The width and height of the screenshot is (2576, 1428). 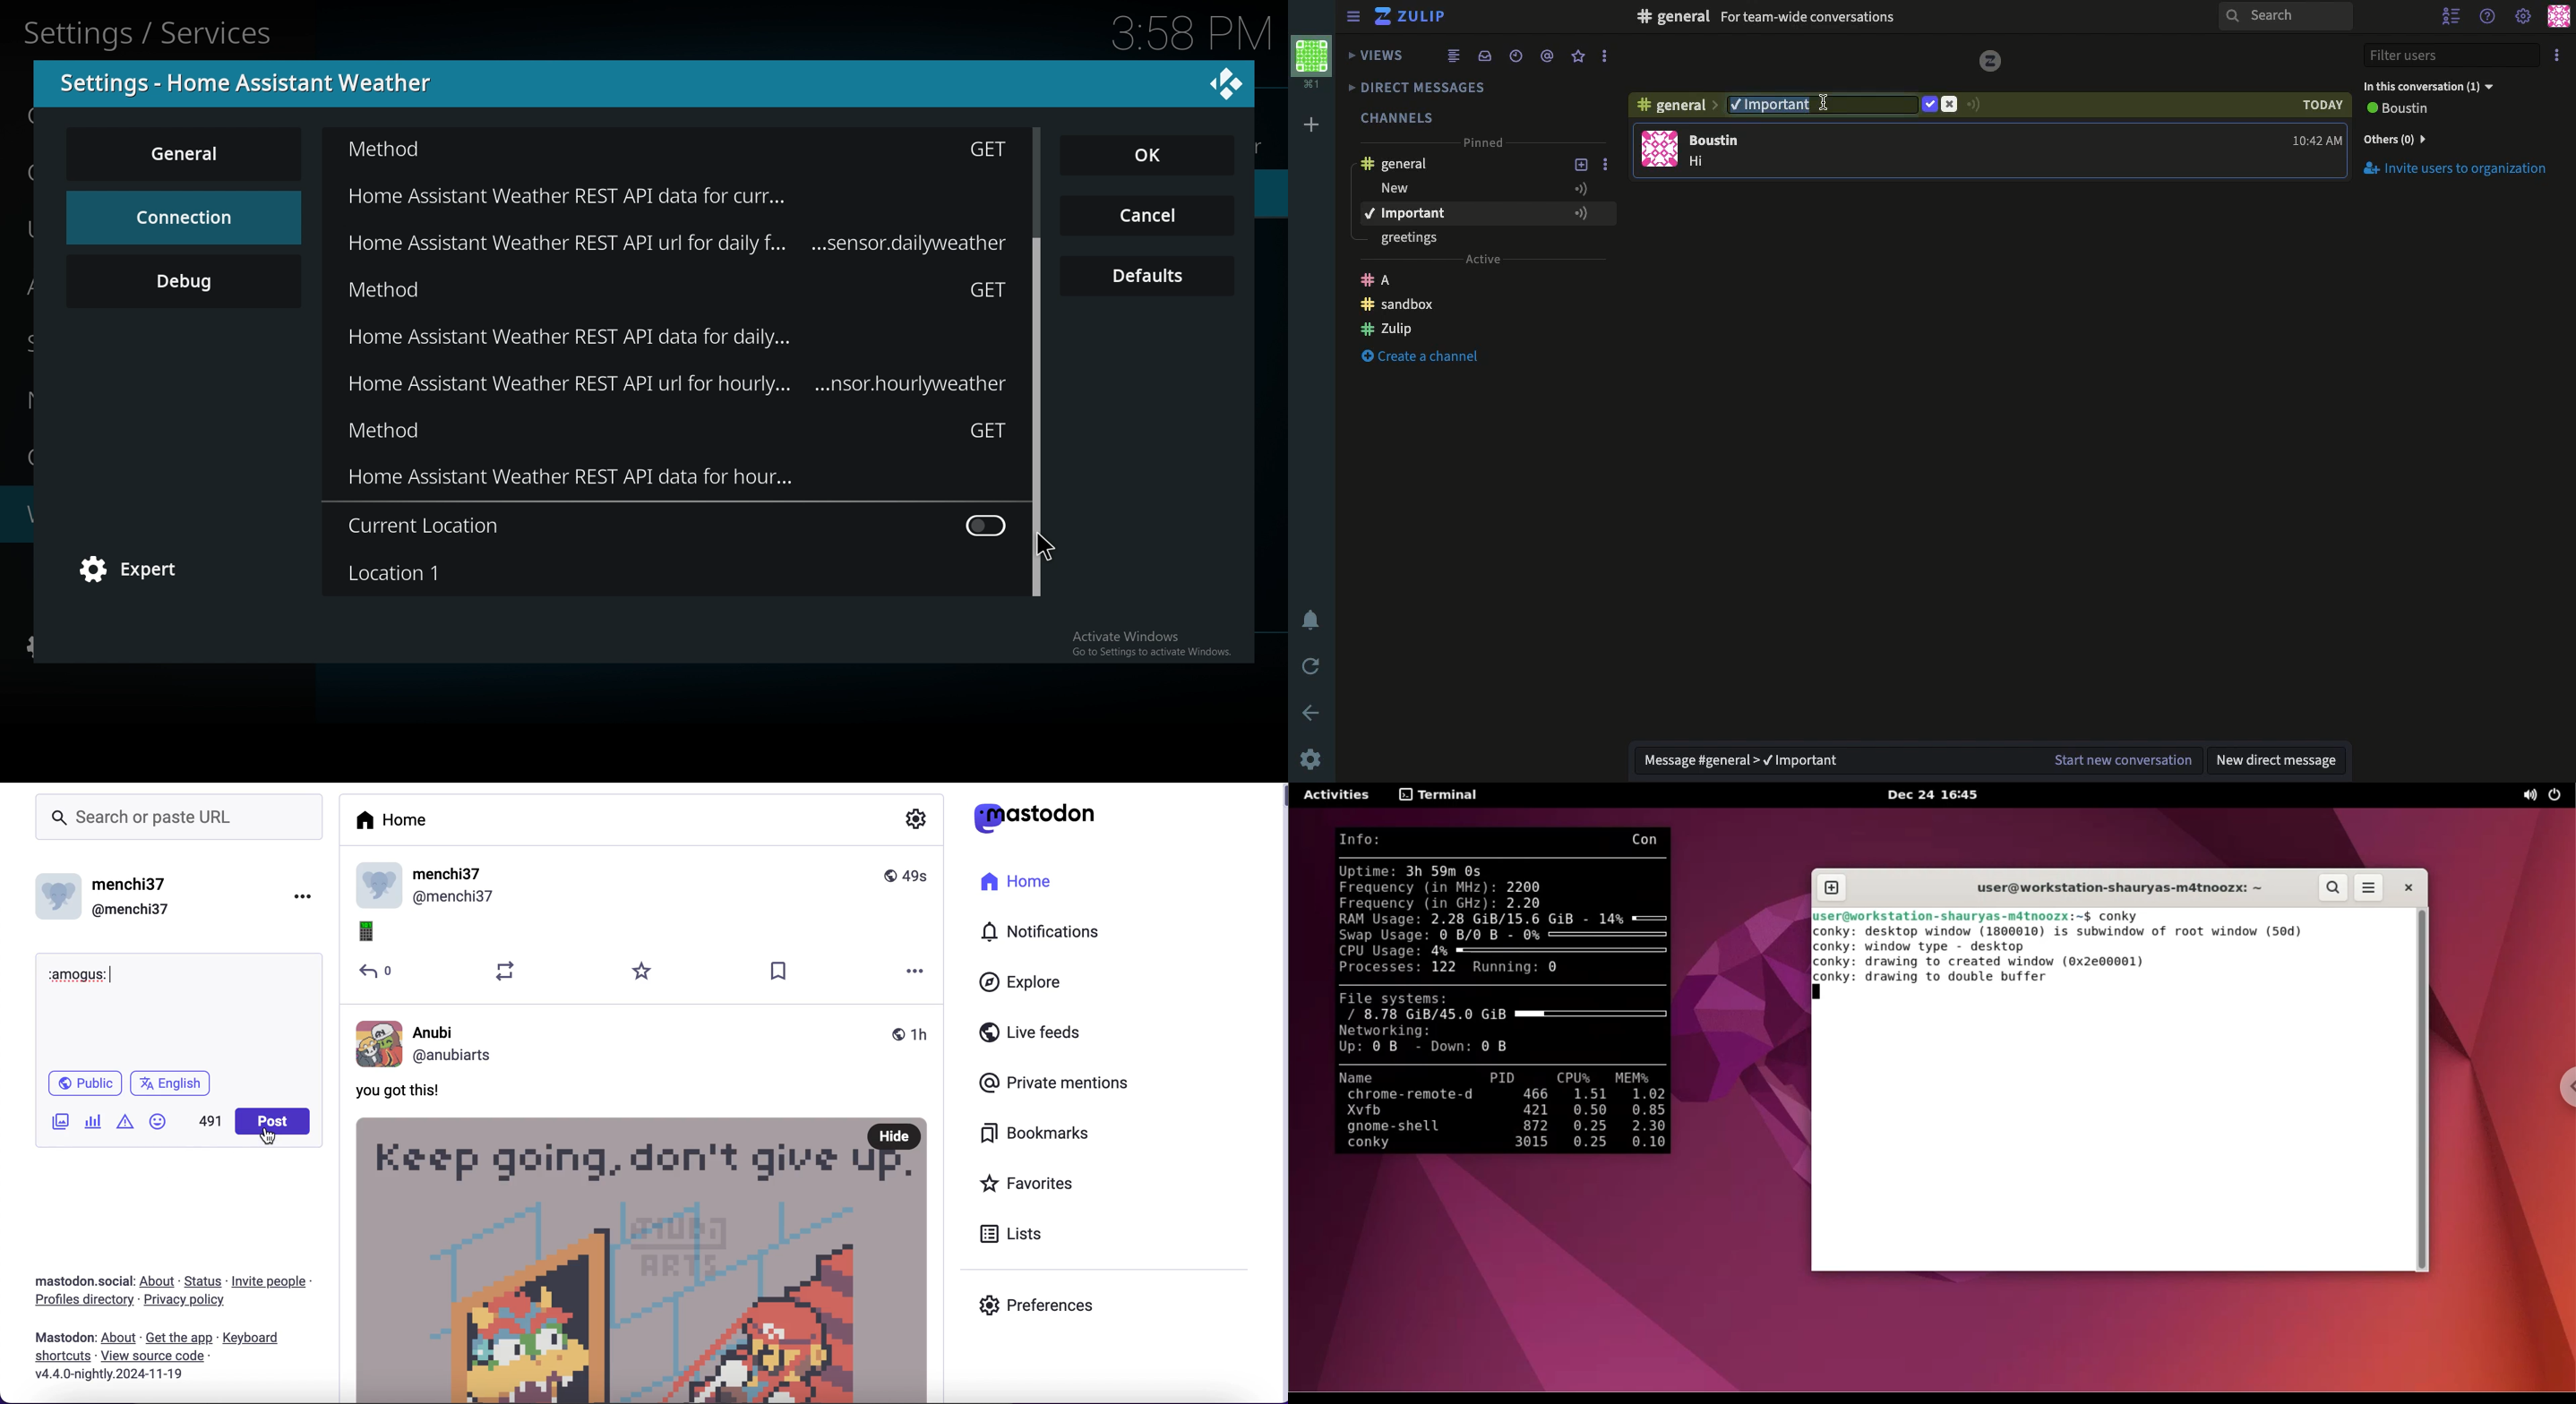 I want to click on private mentions, so click(x=1056, y=1081).